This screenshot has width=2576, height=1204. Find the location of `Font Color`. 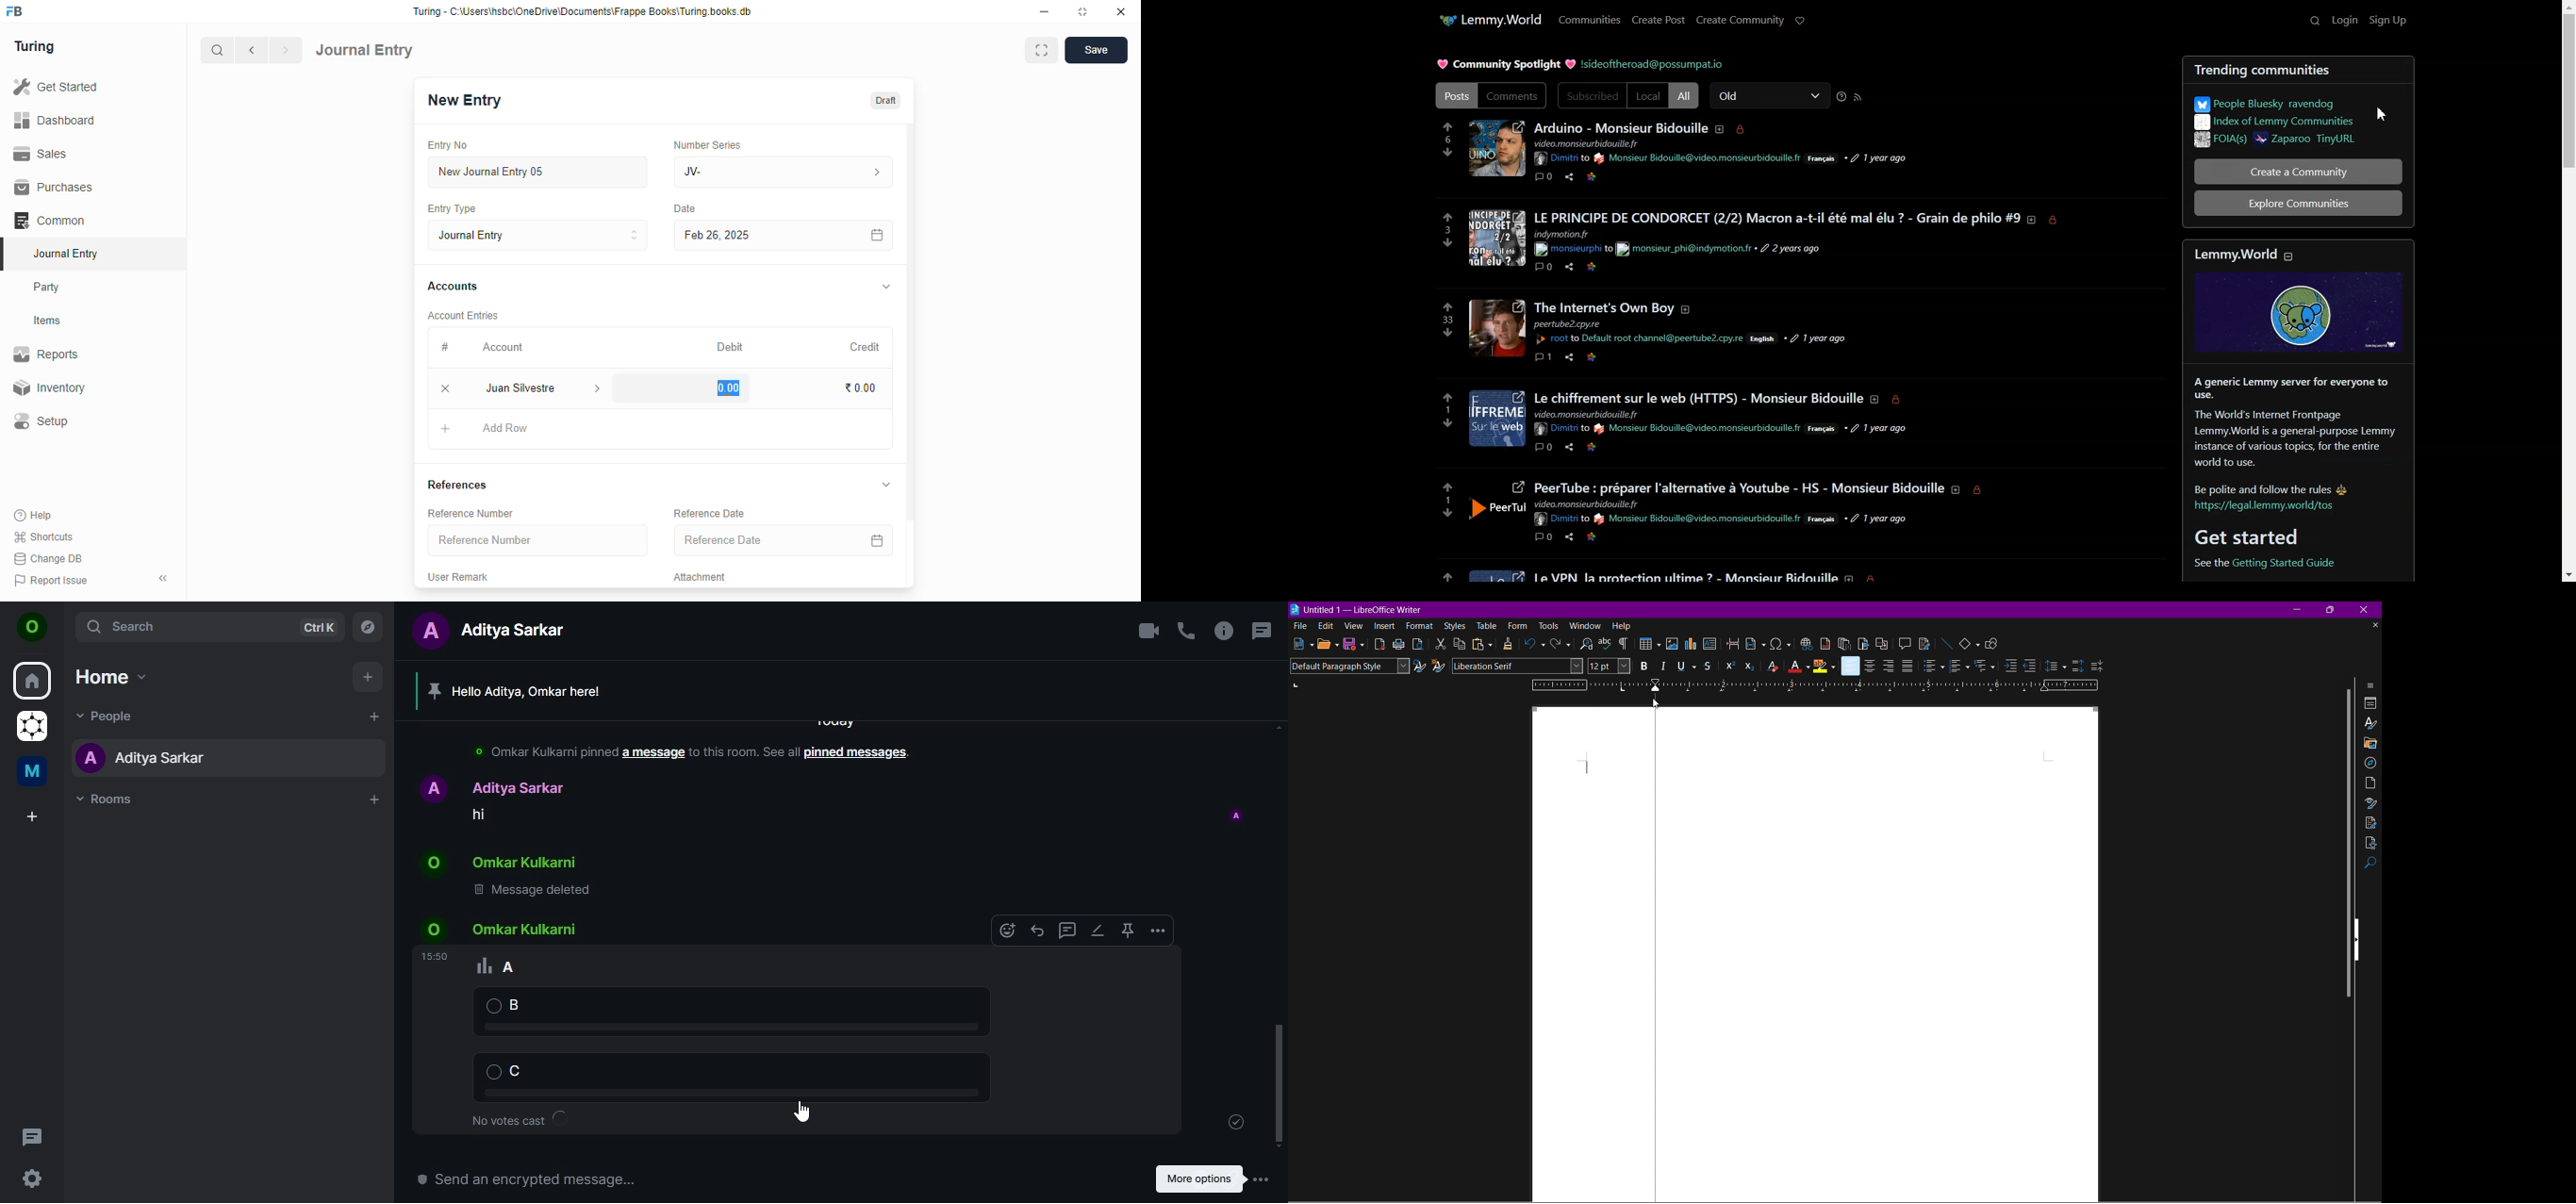

Font Color is located at coordinates (1798, 666).